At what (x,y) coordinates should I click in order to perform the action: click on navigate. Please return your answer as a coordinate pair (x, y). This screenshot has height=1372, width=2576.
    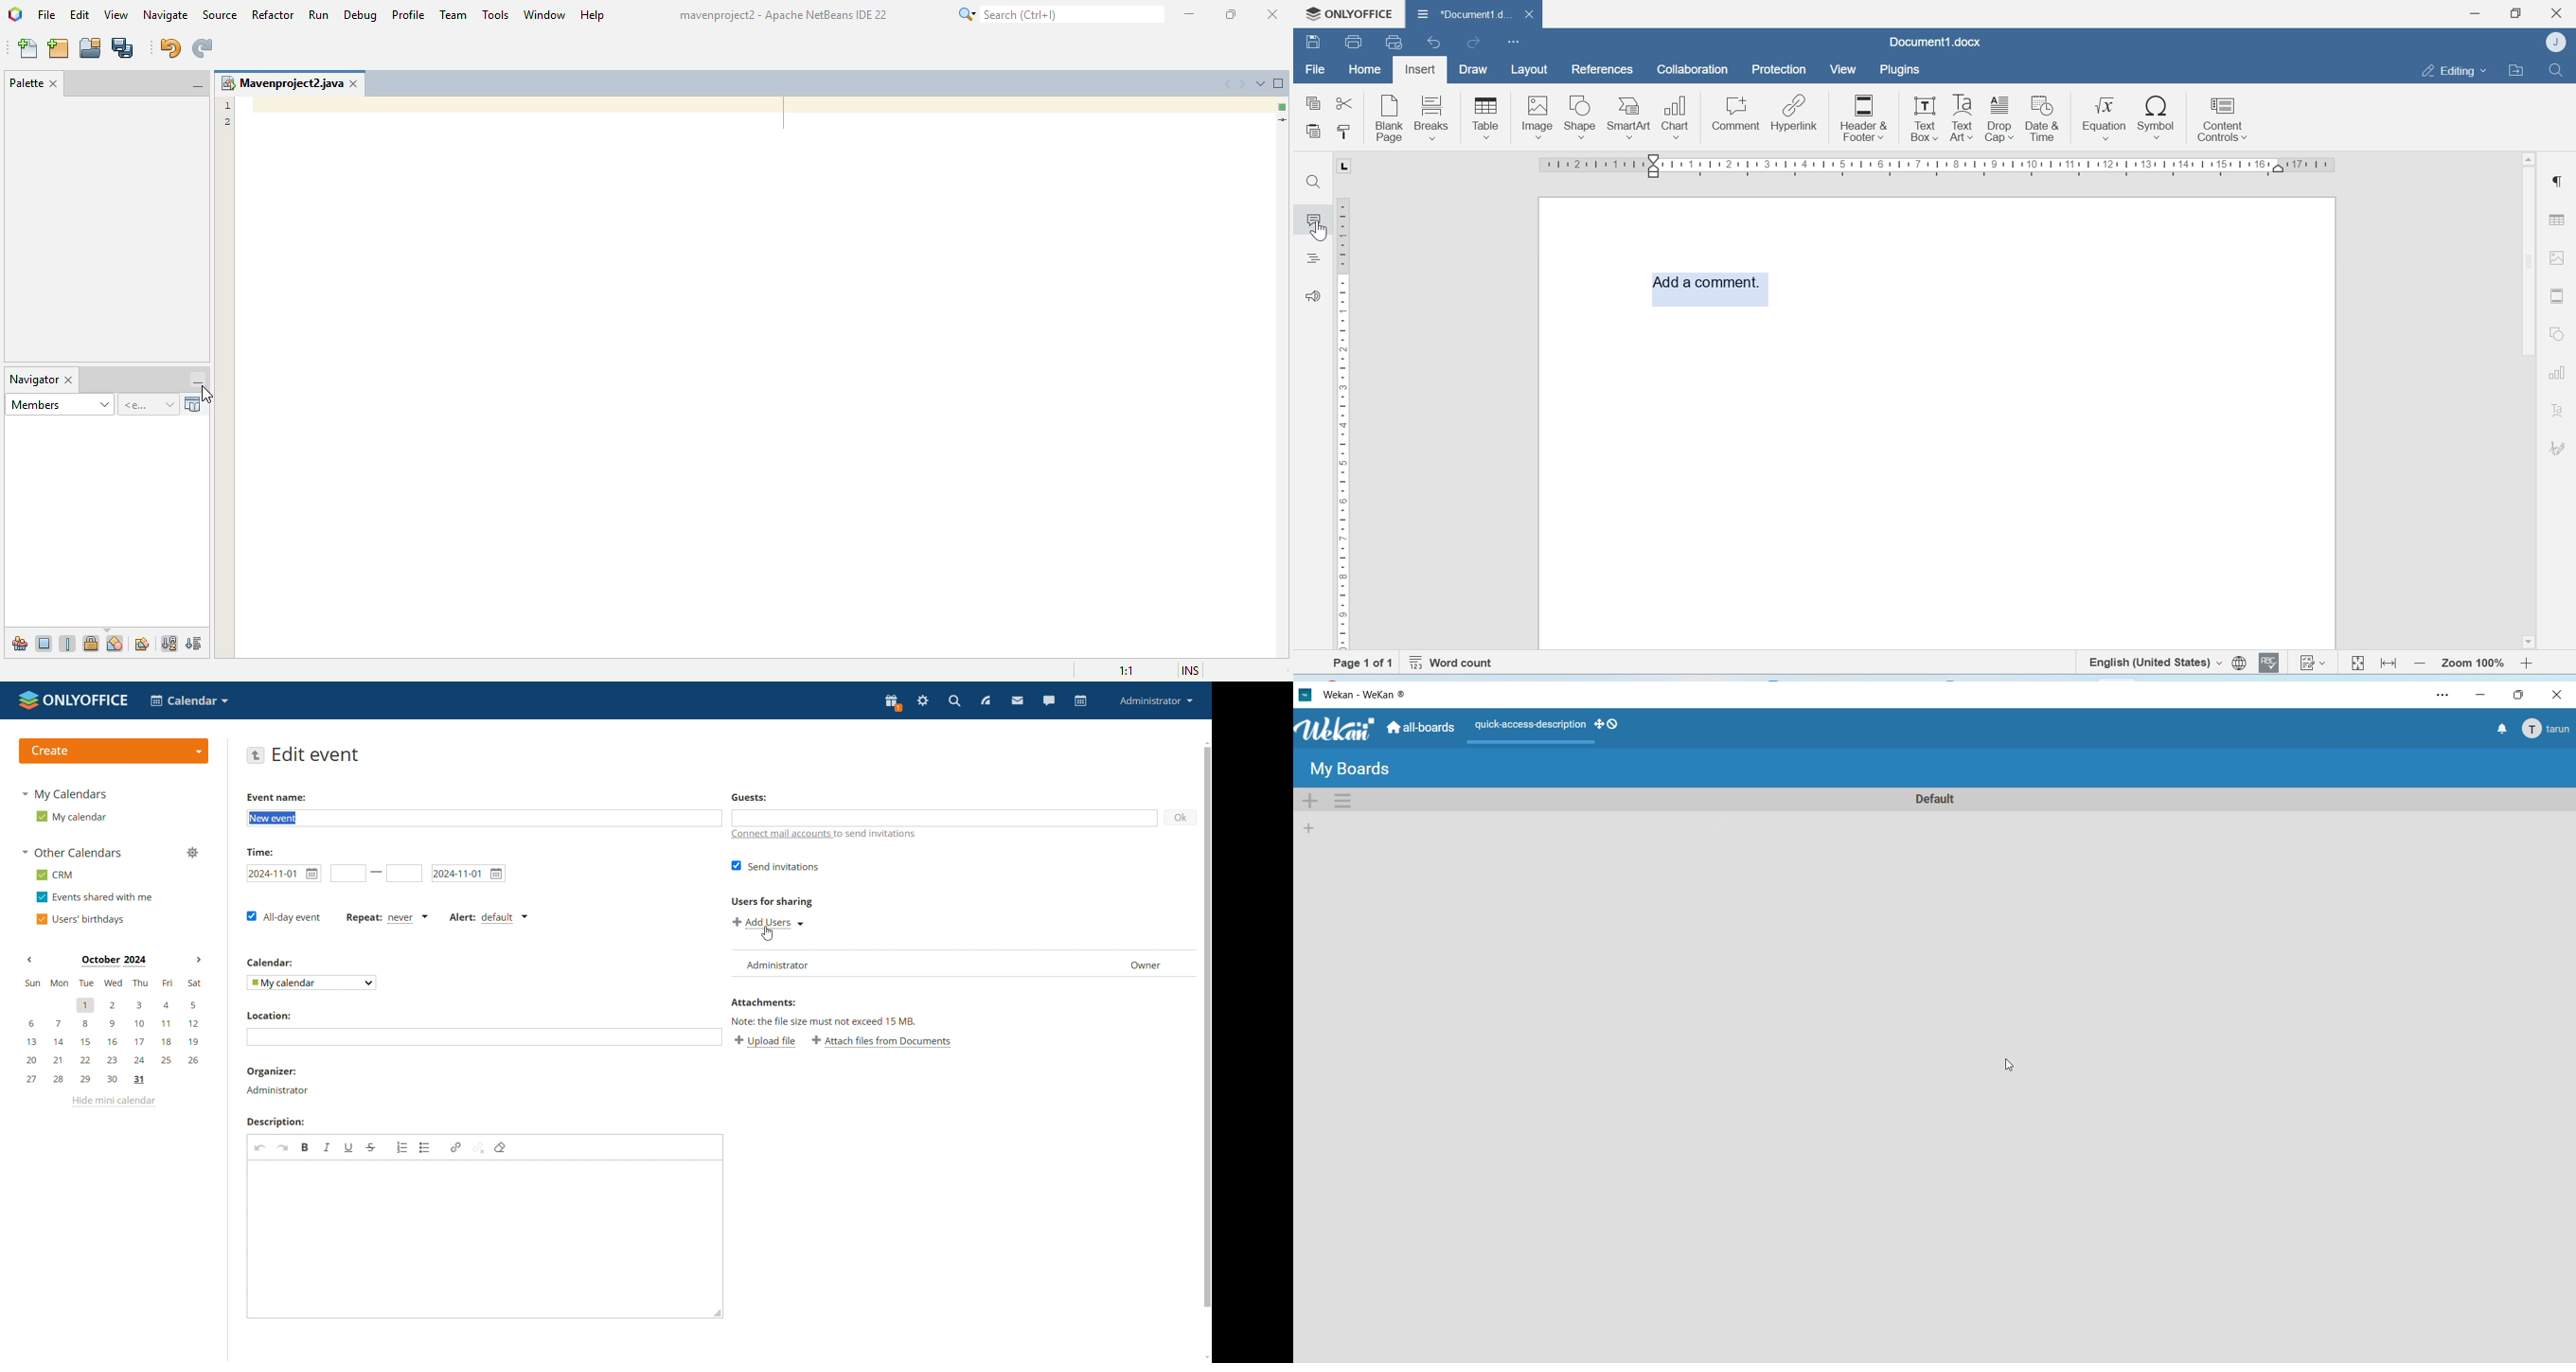
    Looking at the image, I should click on (166, 15).